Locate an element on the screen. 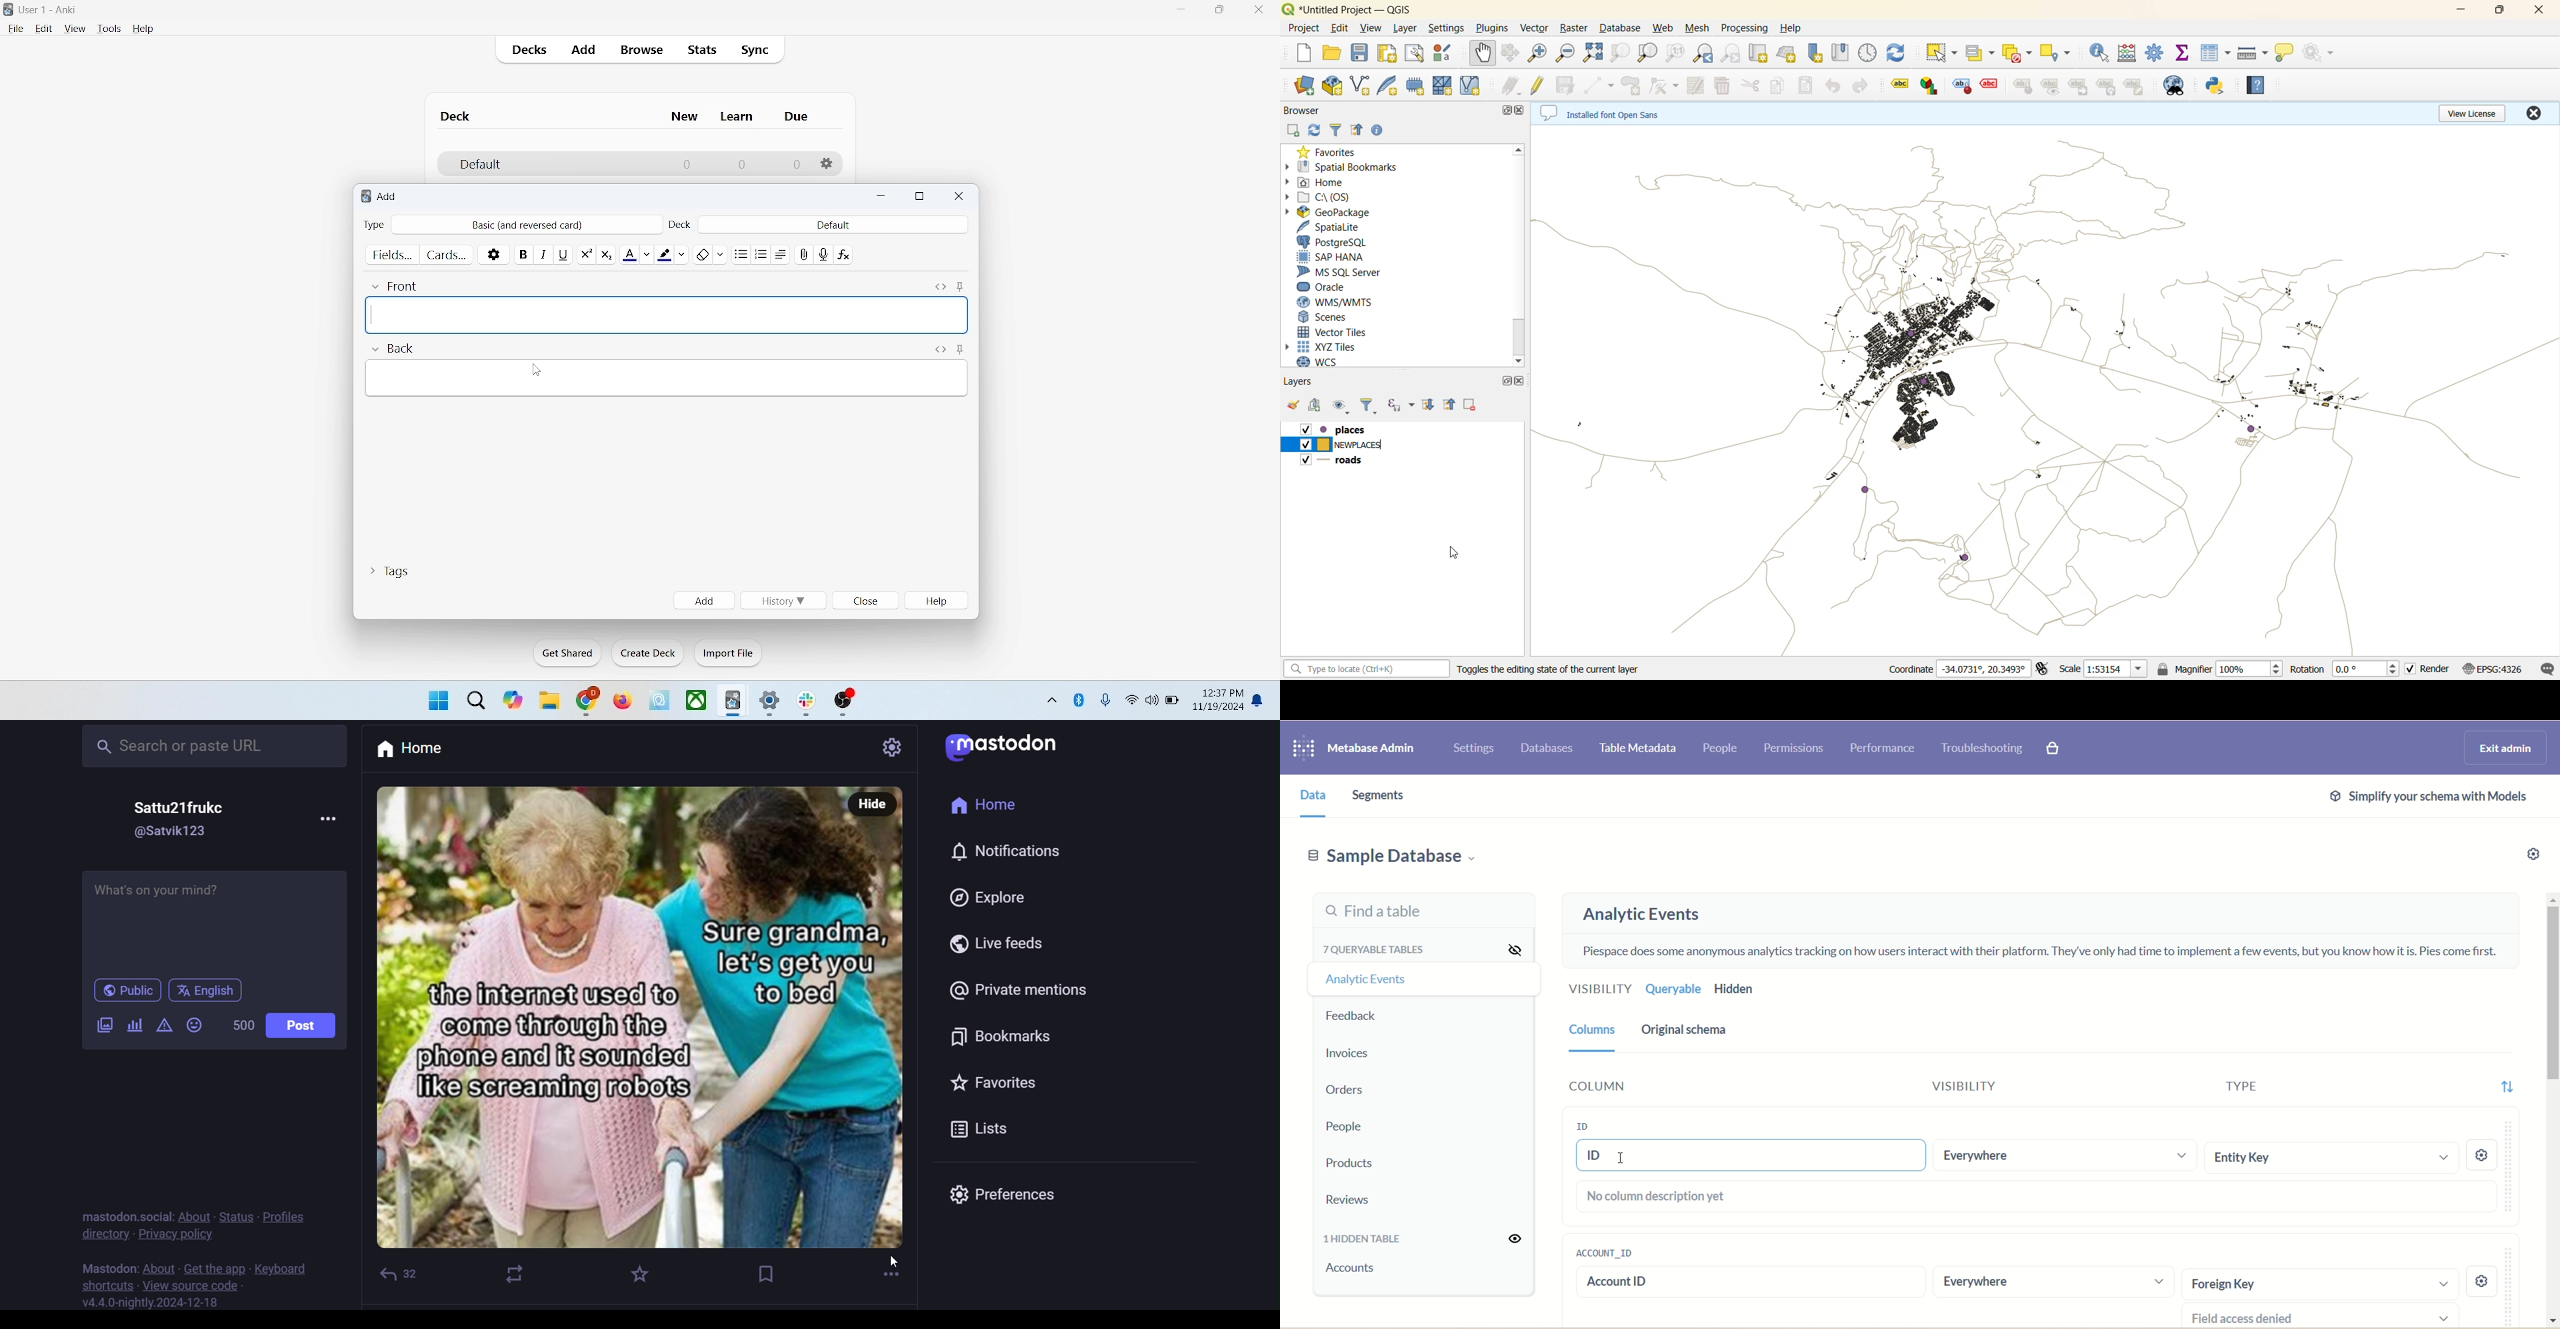 The height and width of the screenshot is (1344, 2576). favorite is located at coordinates (641, 1271).